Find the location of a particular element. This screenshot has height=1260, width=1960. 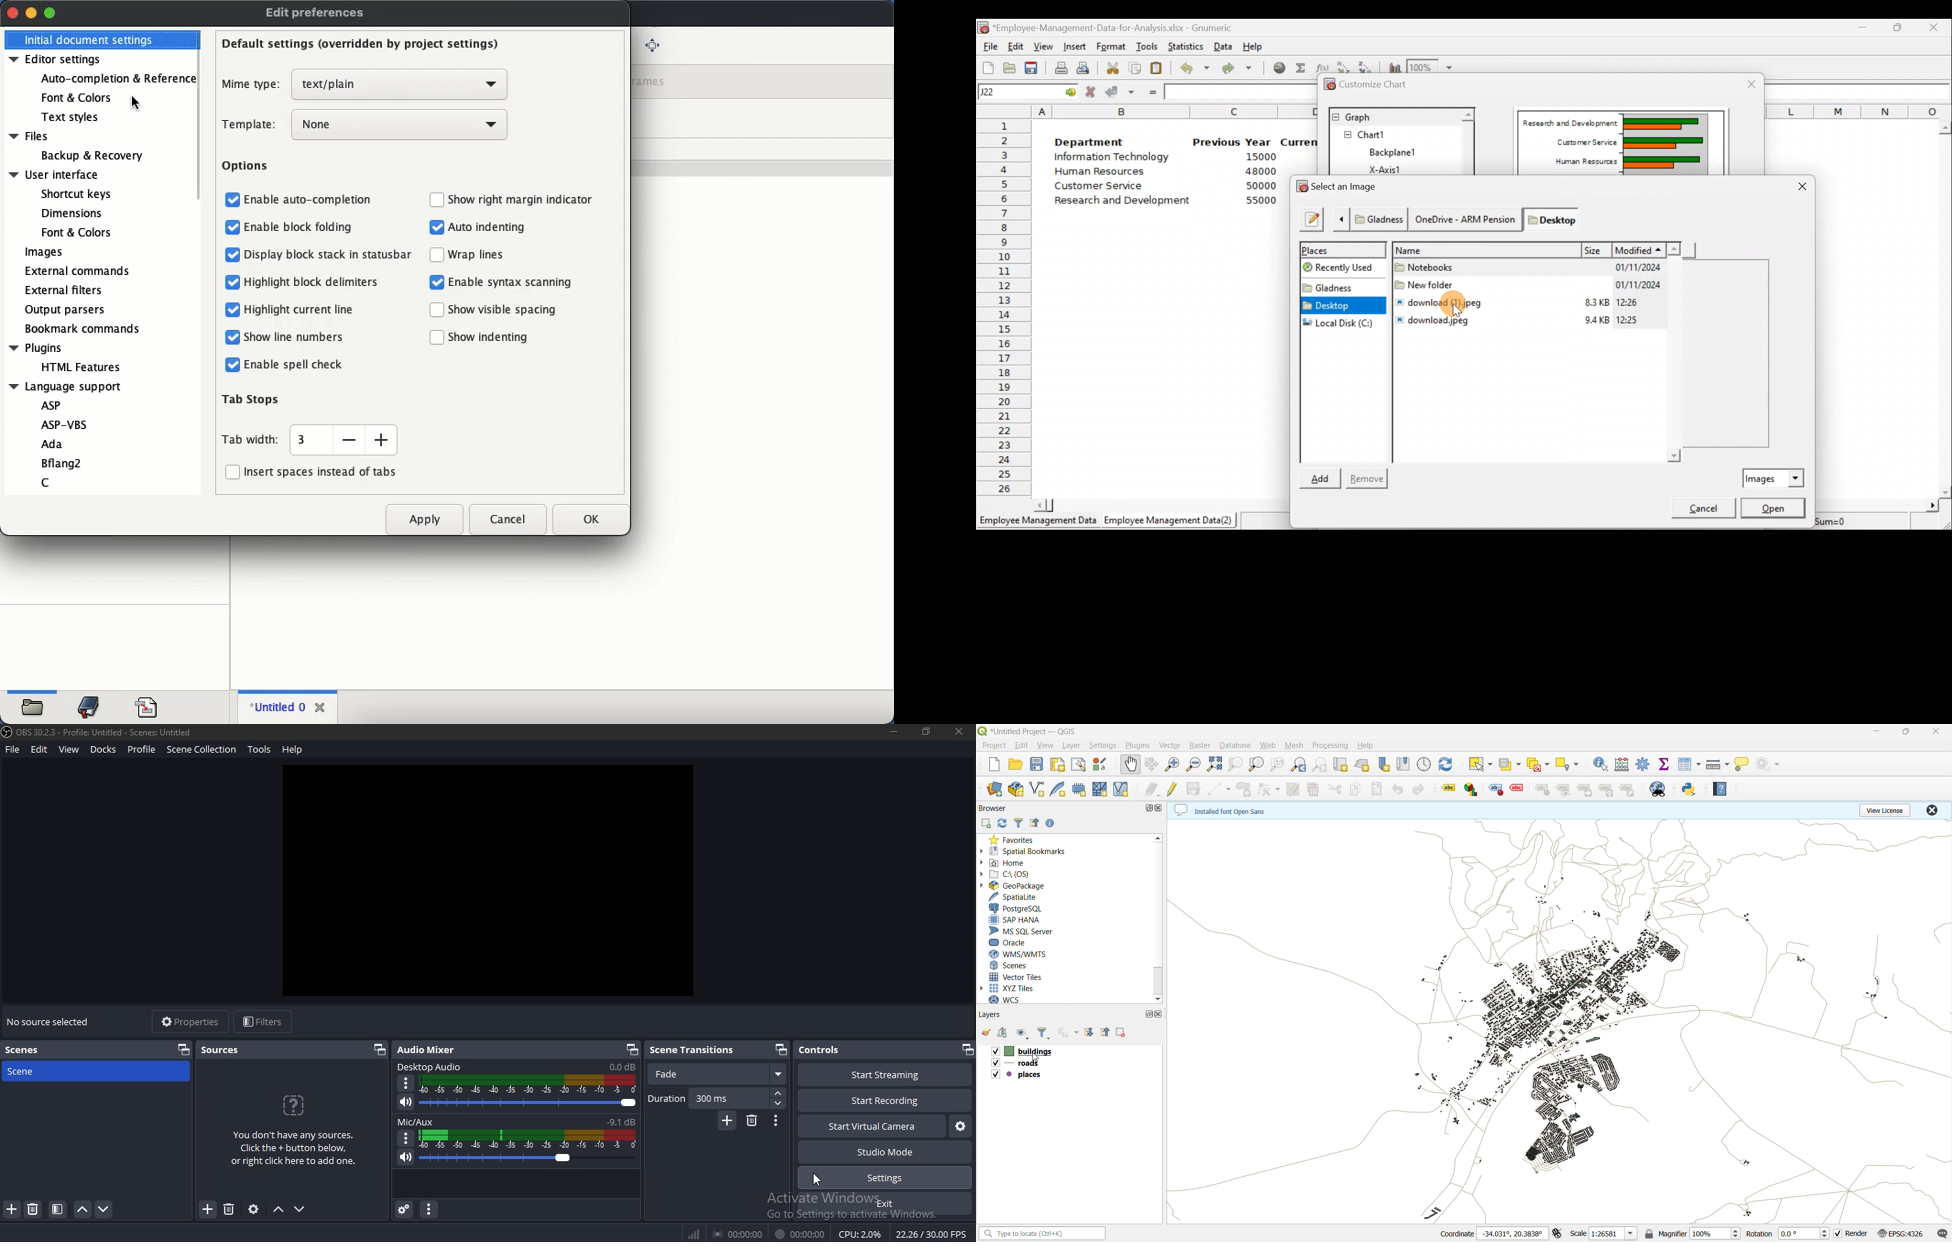

show indenting is located at coordinates (477, 338).